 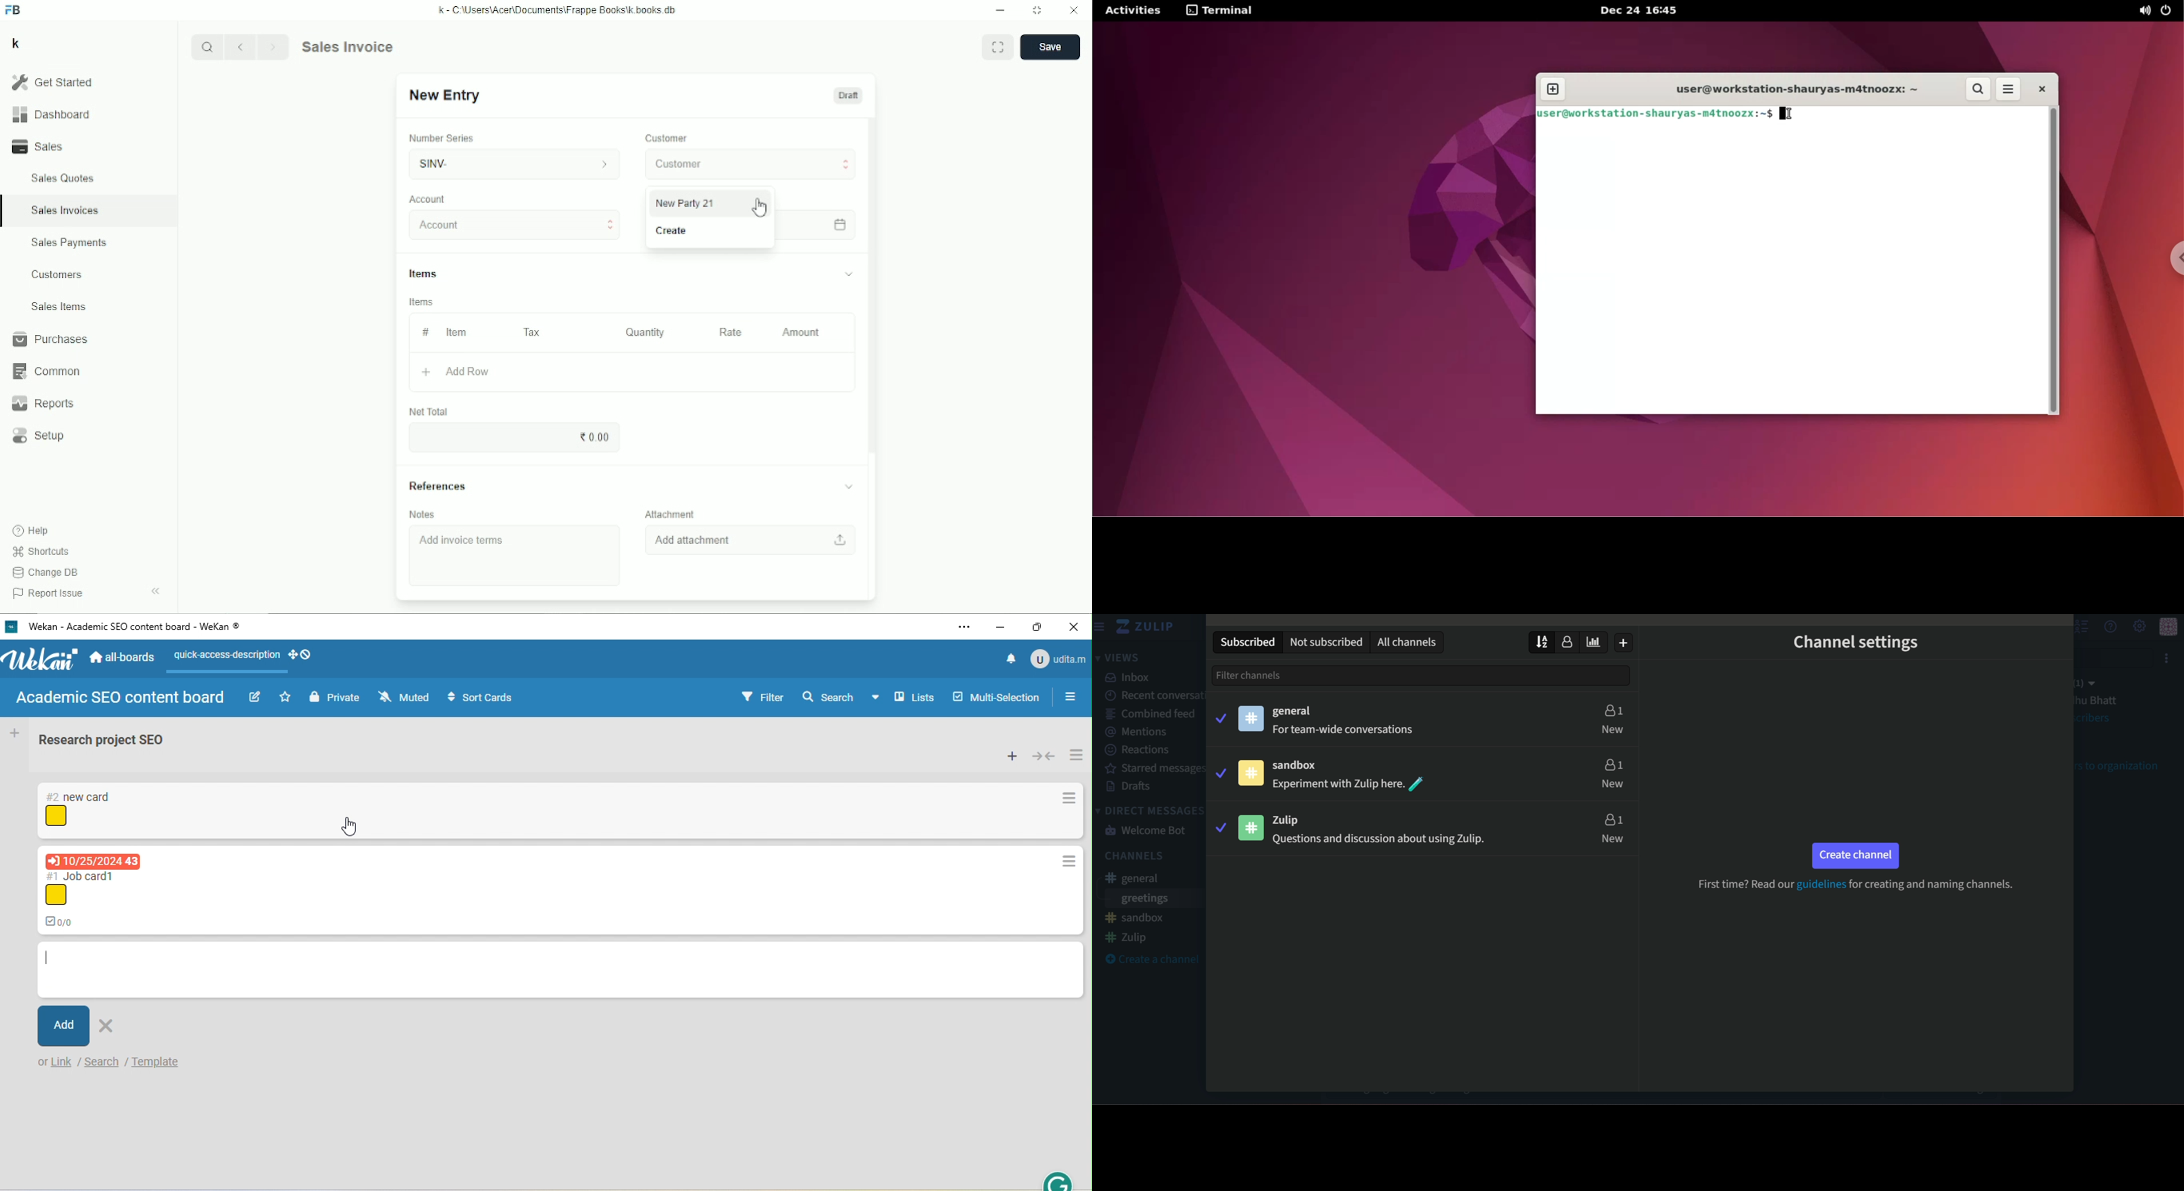 I want to click on channel settings, so click(x=1856, y=642).